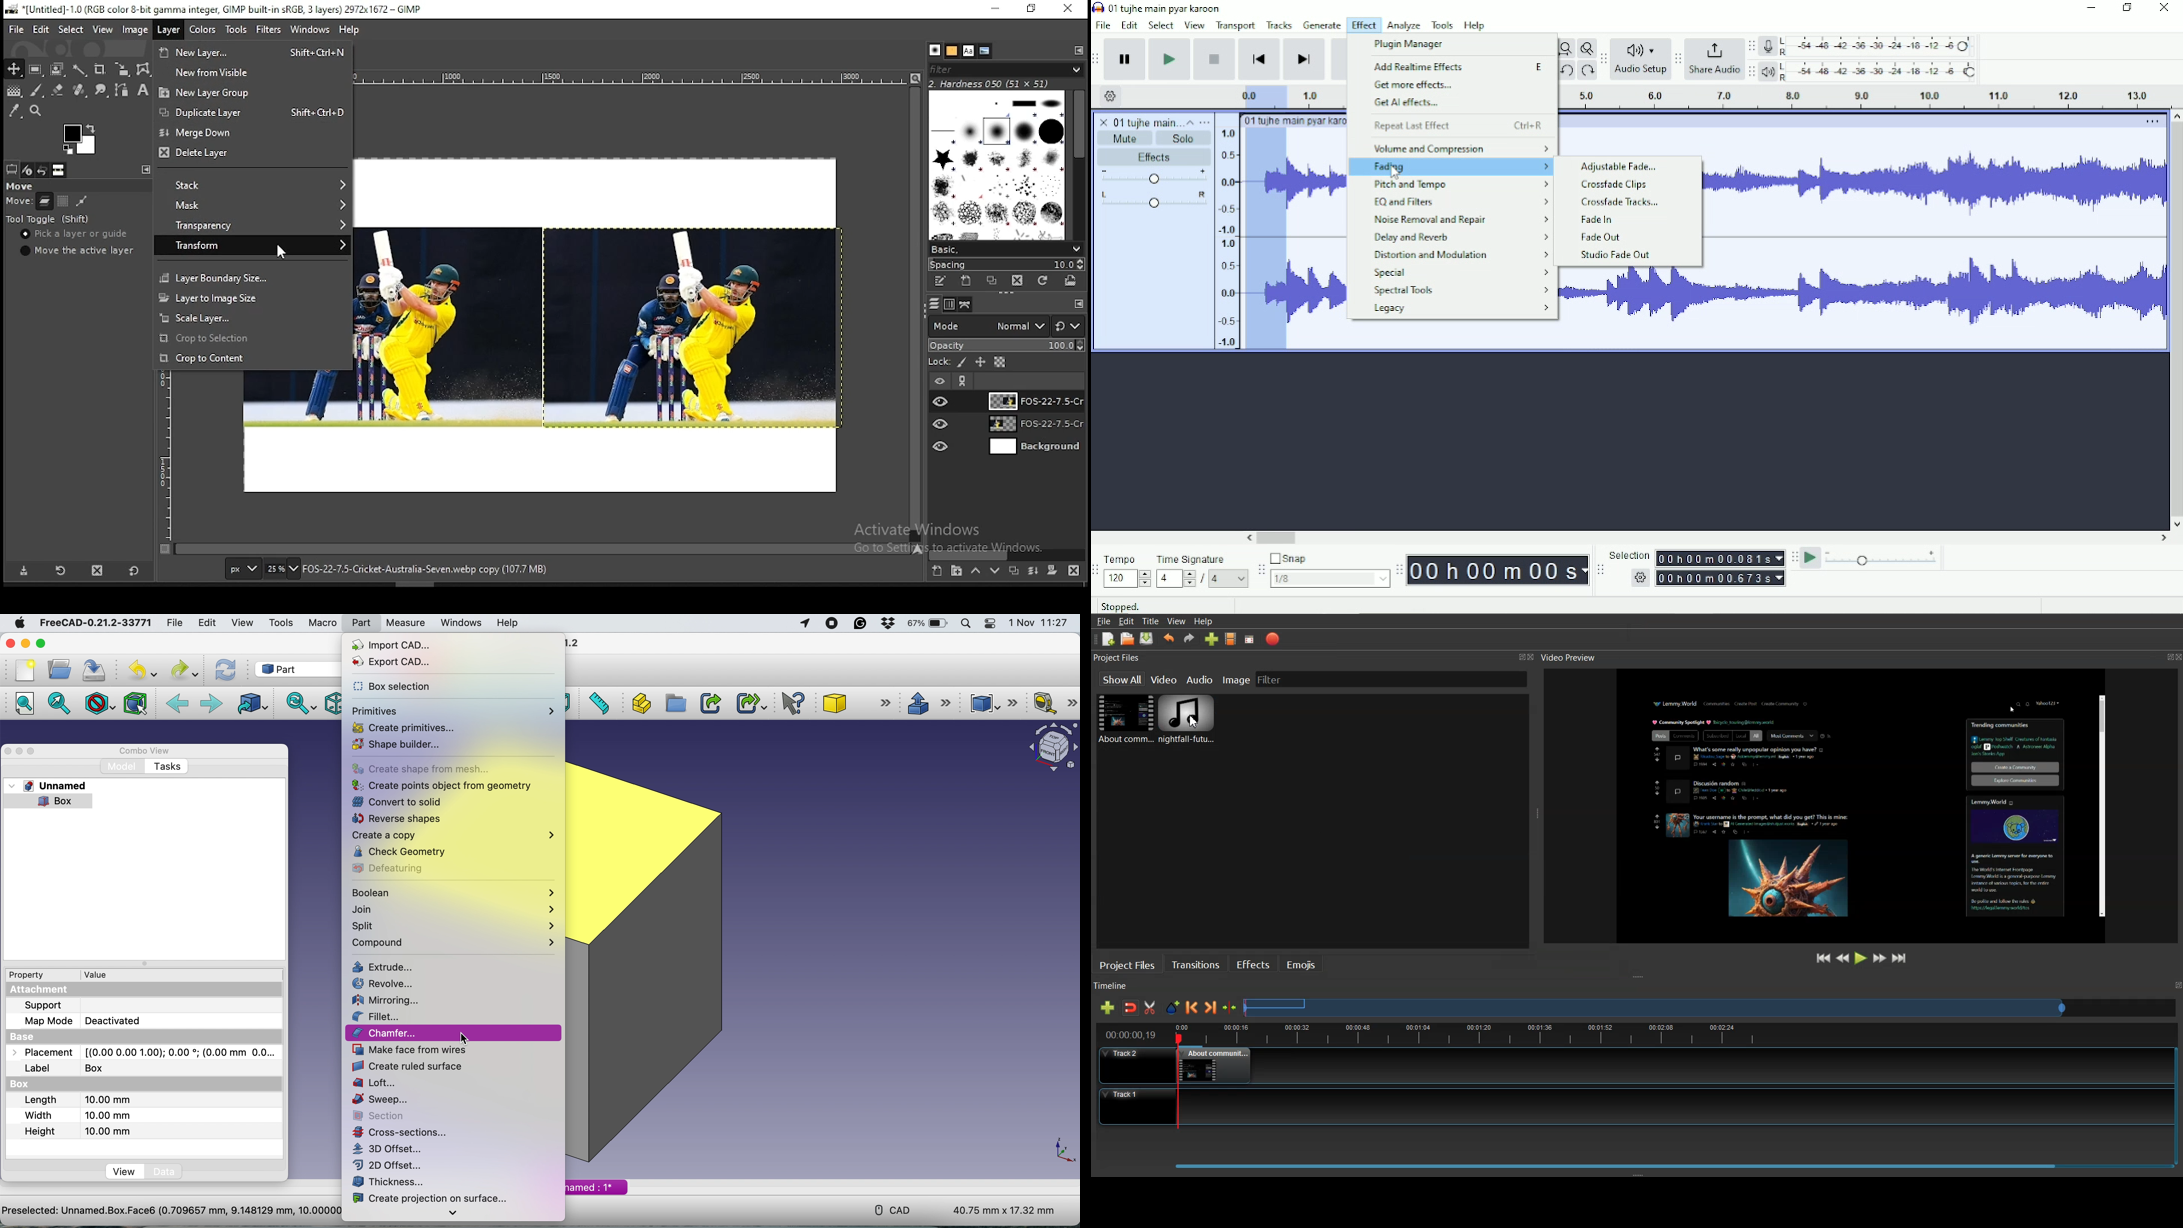 This screenshot has width=2184, height=1232. I want to click on transperancy, so click(252, 223).